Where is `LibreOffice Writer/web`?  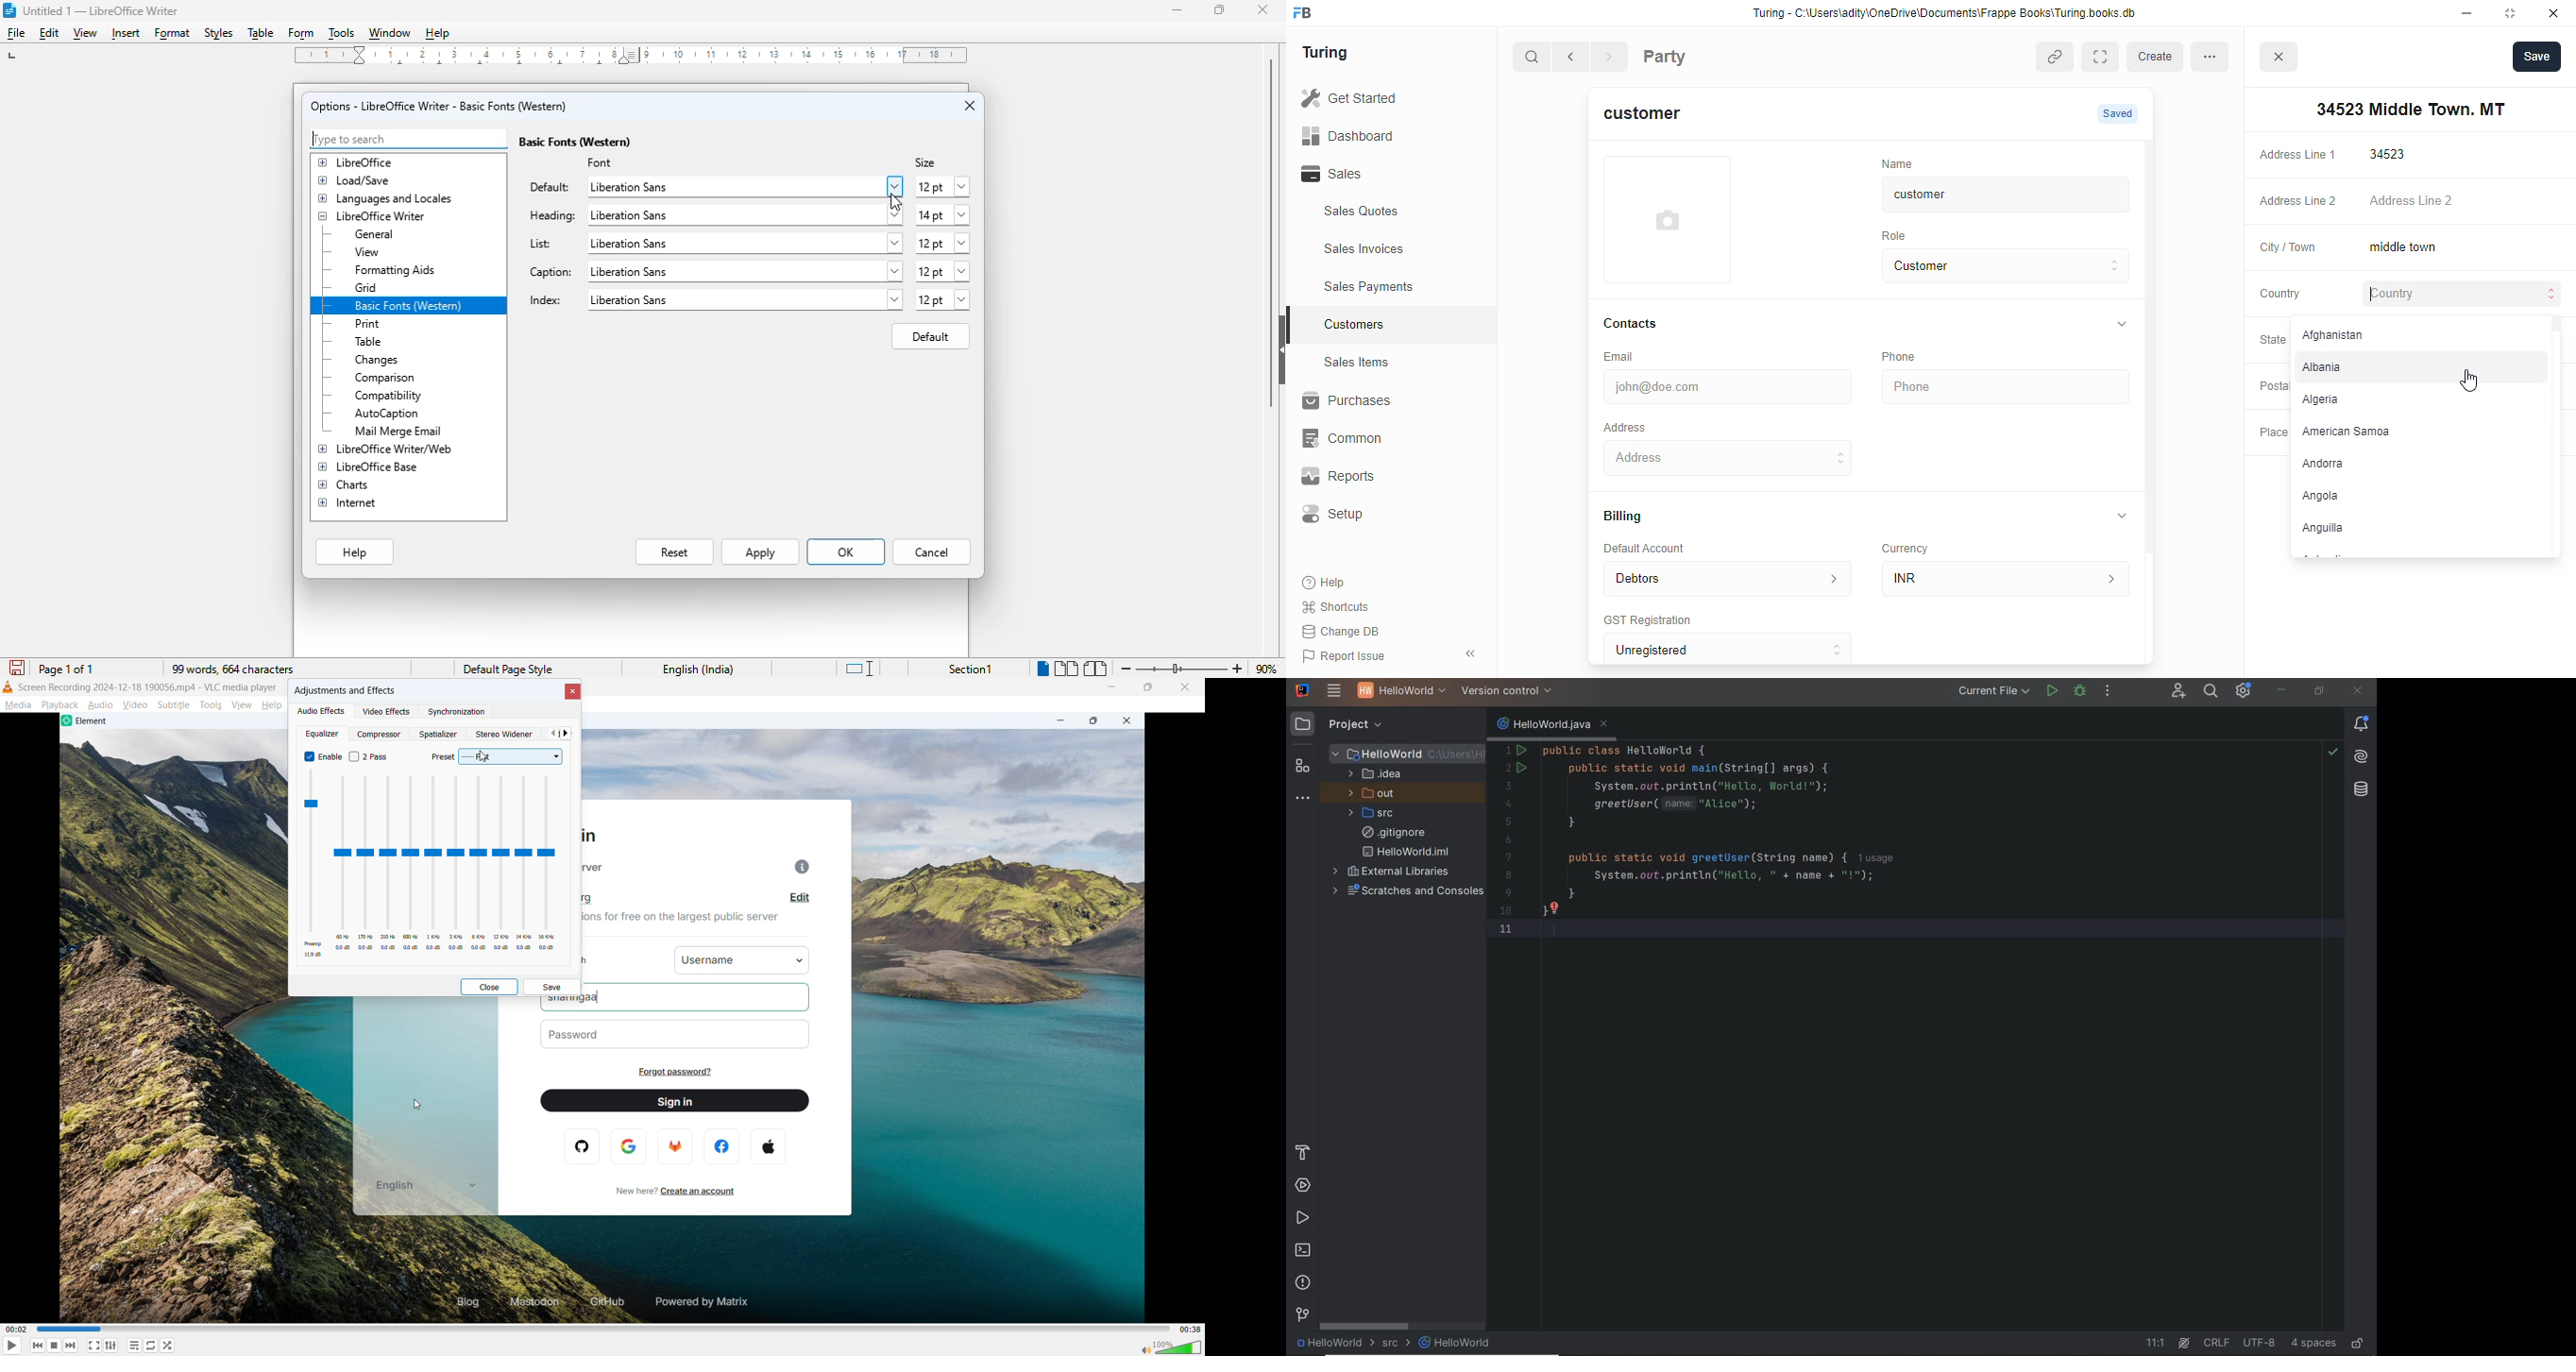 LibreOffice Writer/web is located at coordinates (387, 448).